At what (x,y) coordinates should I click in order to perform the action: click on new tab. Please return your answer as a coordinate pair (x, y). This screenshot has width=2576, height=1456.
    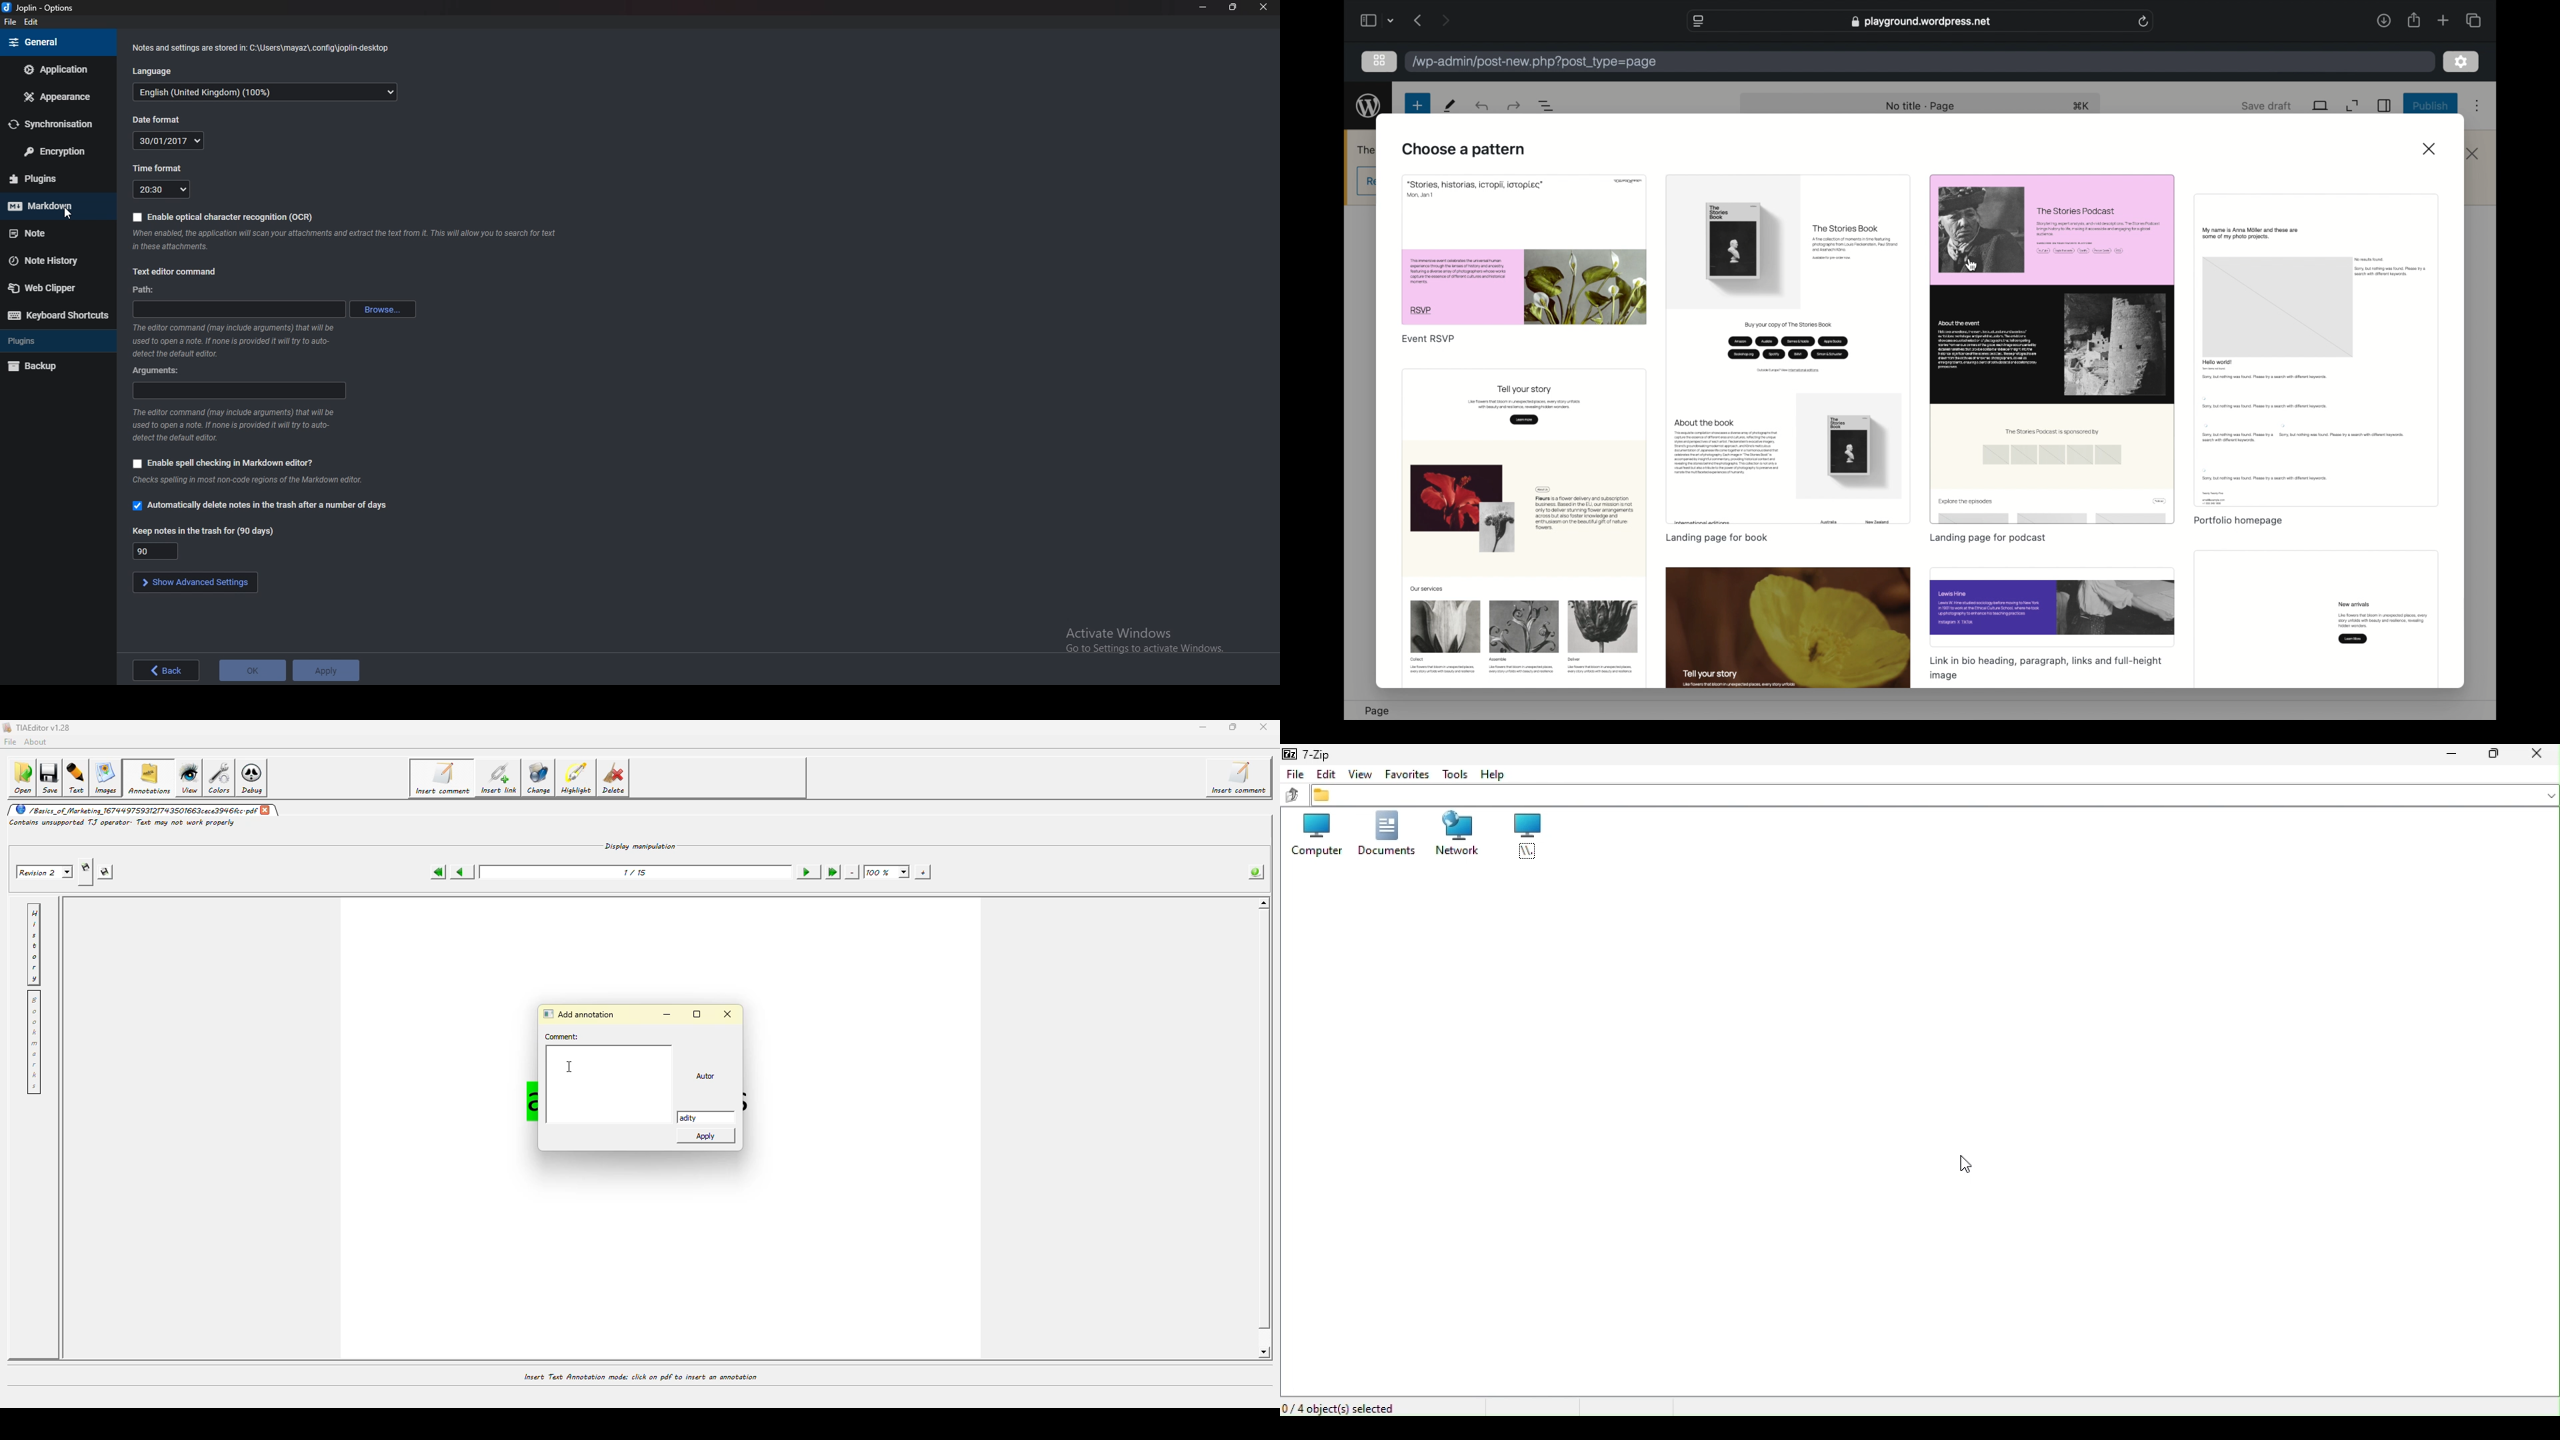
    Looking at the image, I should click on (2444, 21).